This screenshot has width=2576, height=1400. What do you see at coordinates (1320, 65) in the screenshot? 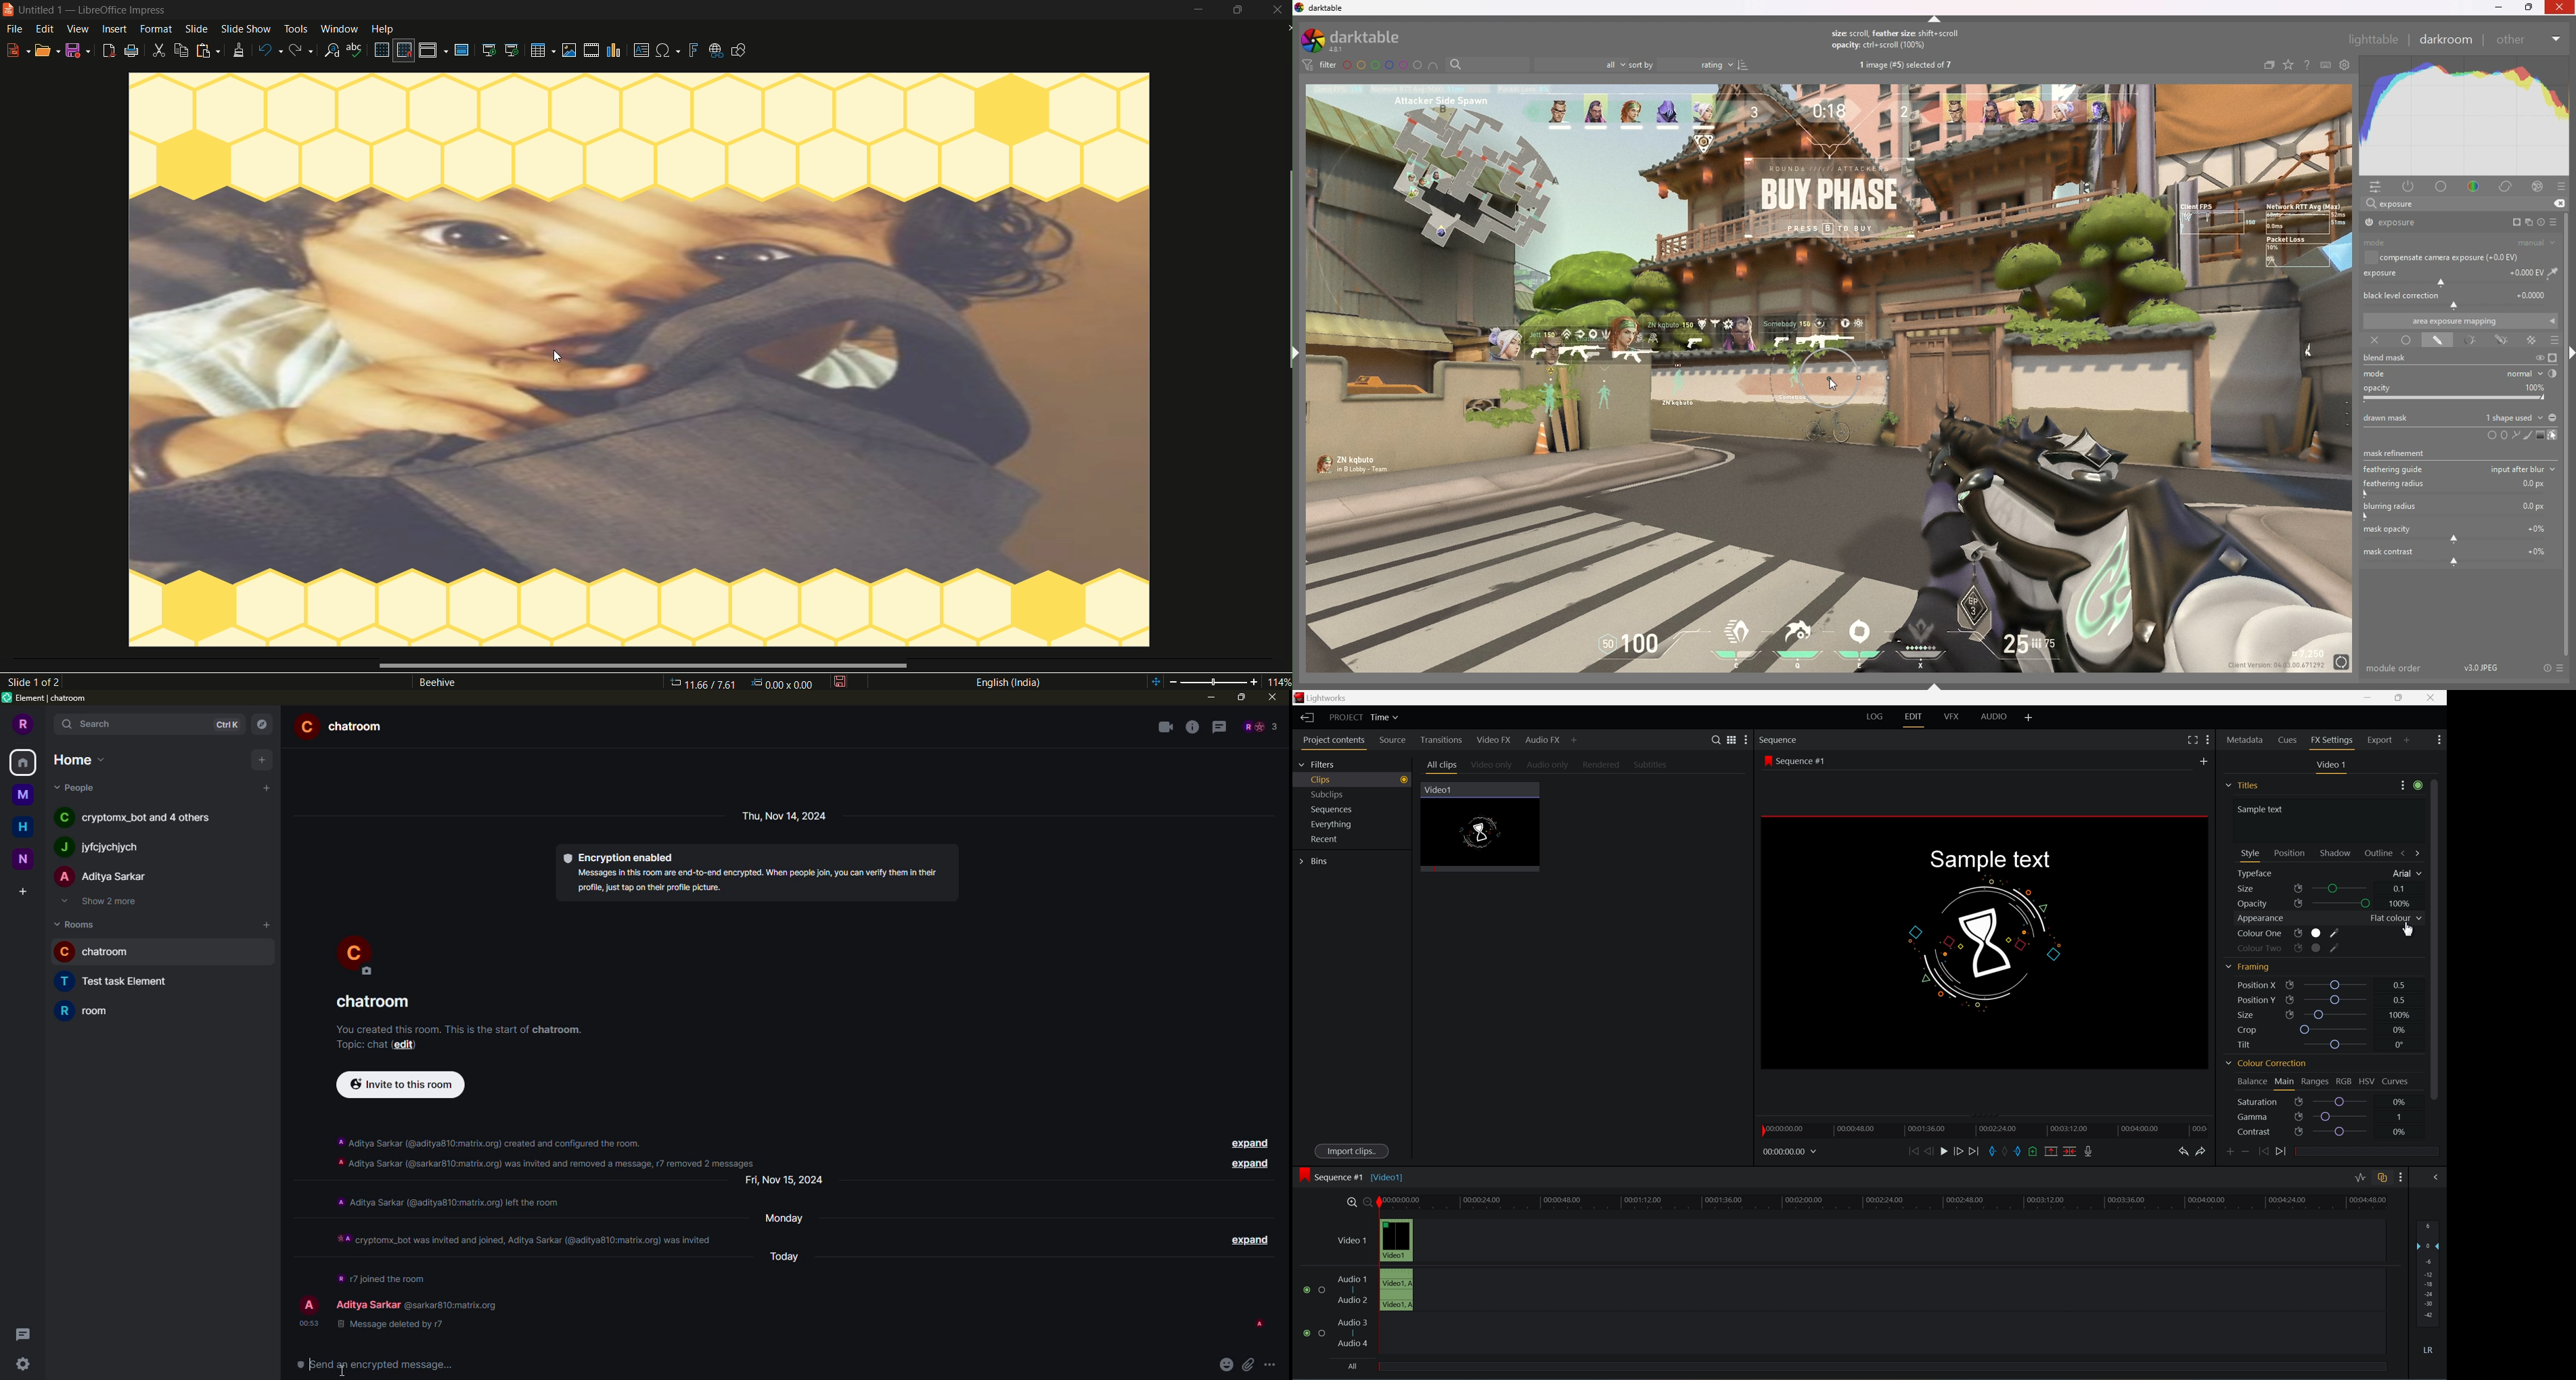
I see `filter` at bounding box center [1320, 65].